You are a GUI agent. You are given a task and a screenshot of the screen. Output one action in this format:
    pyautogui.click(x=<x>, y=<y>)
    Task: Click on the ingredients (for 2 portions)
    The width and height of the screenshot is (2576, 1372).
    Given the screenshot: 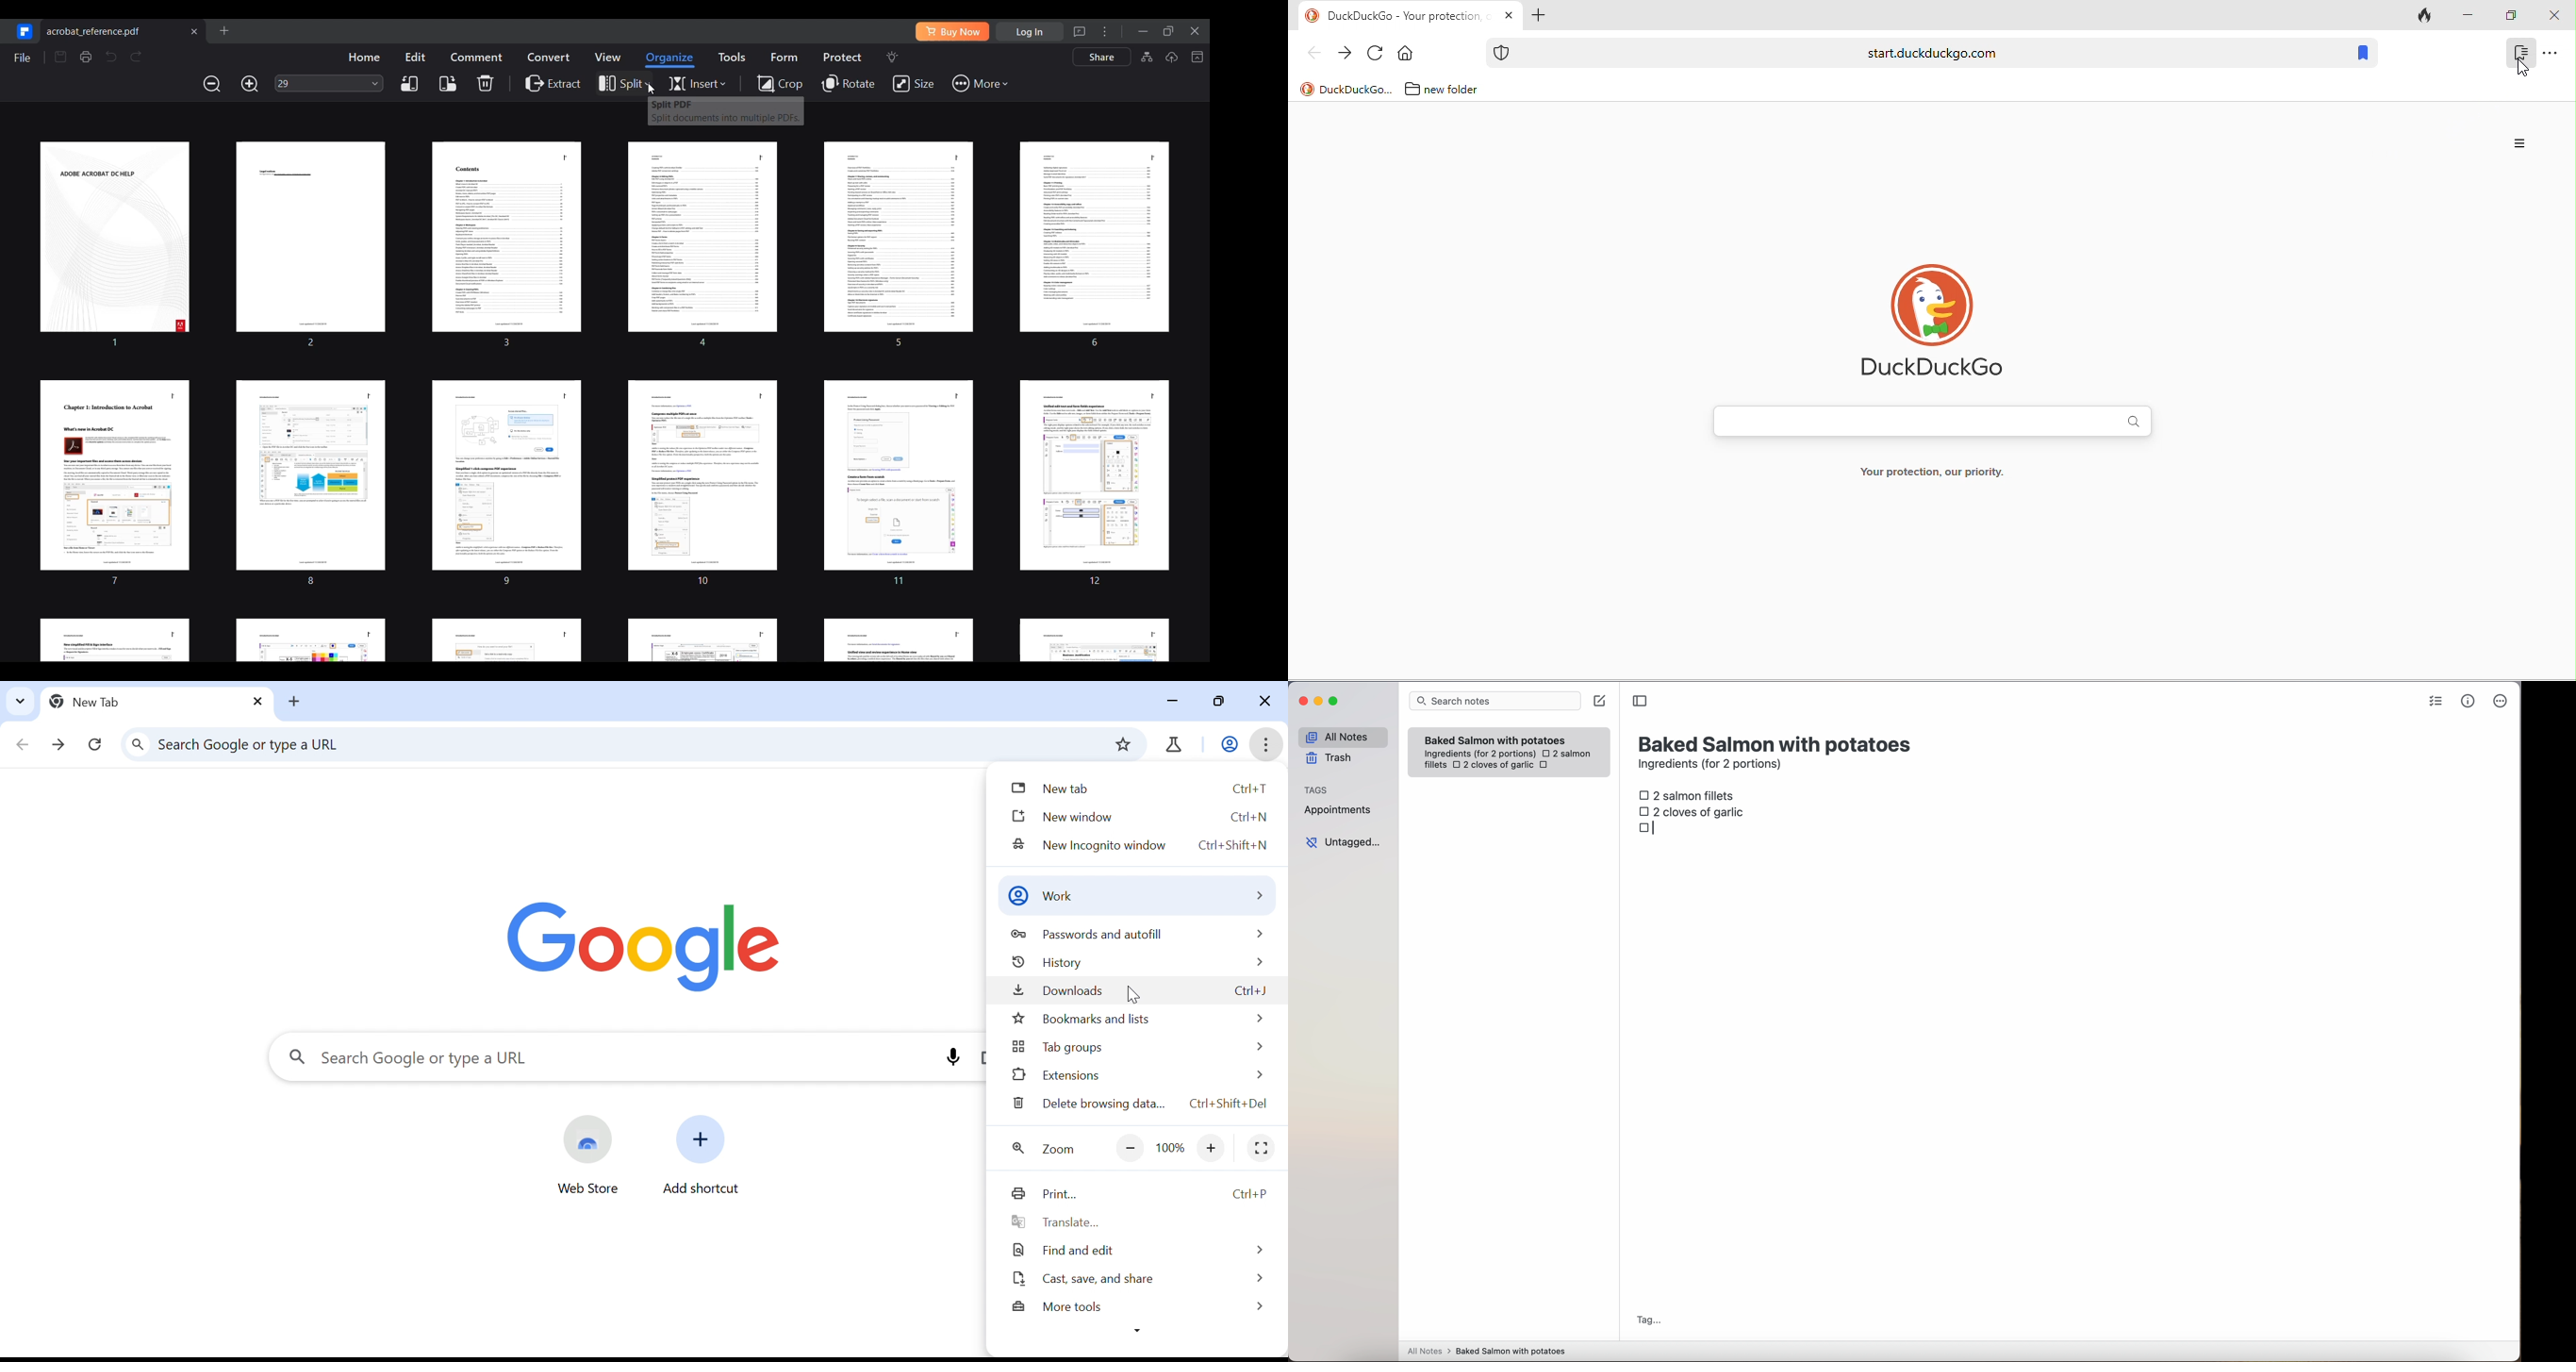 What is the action you would take?
    pyautogui.click(x=1713, y=765)
    